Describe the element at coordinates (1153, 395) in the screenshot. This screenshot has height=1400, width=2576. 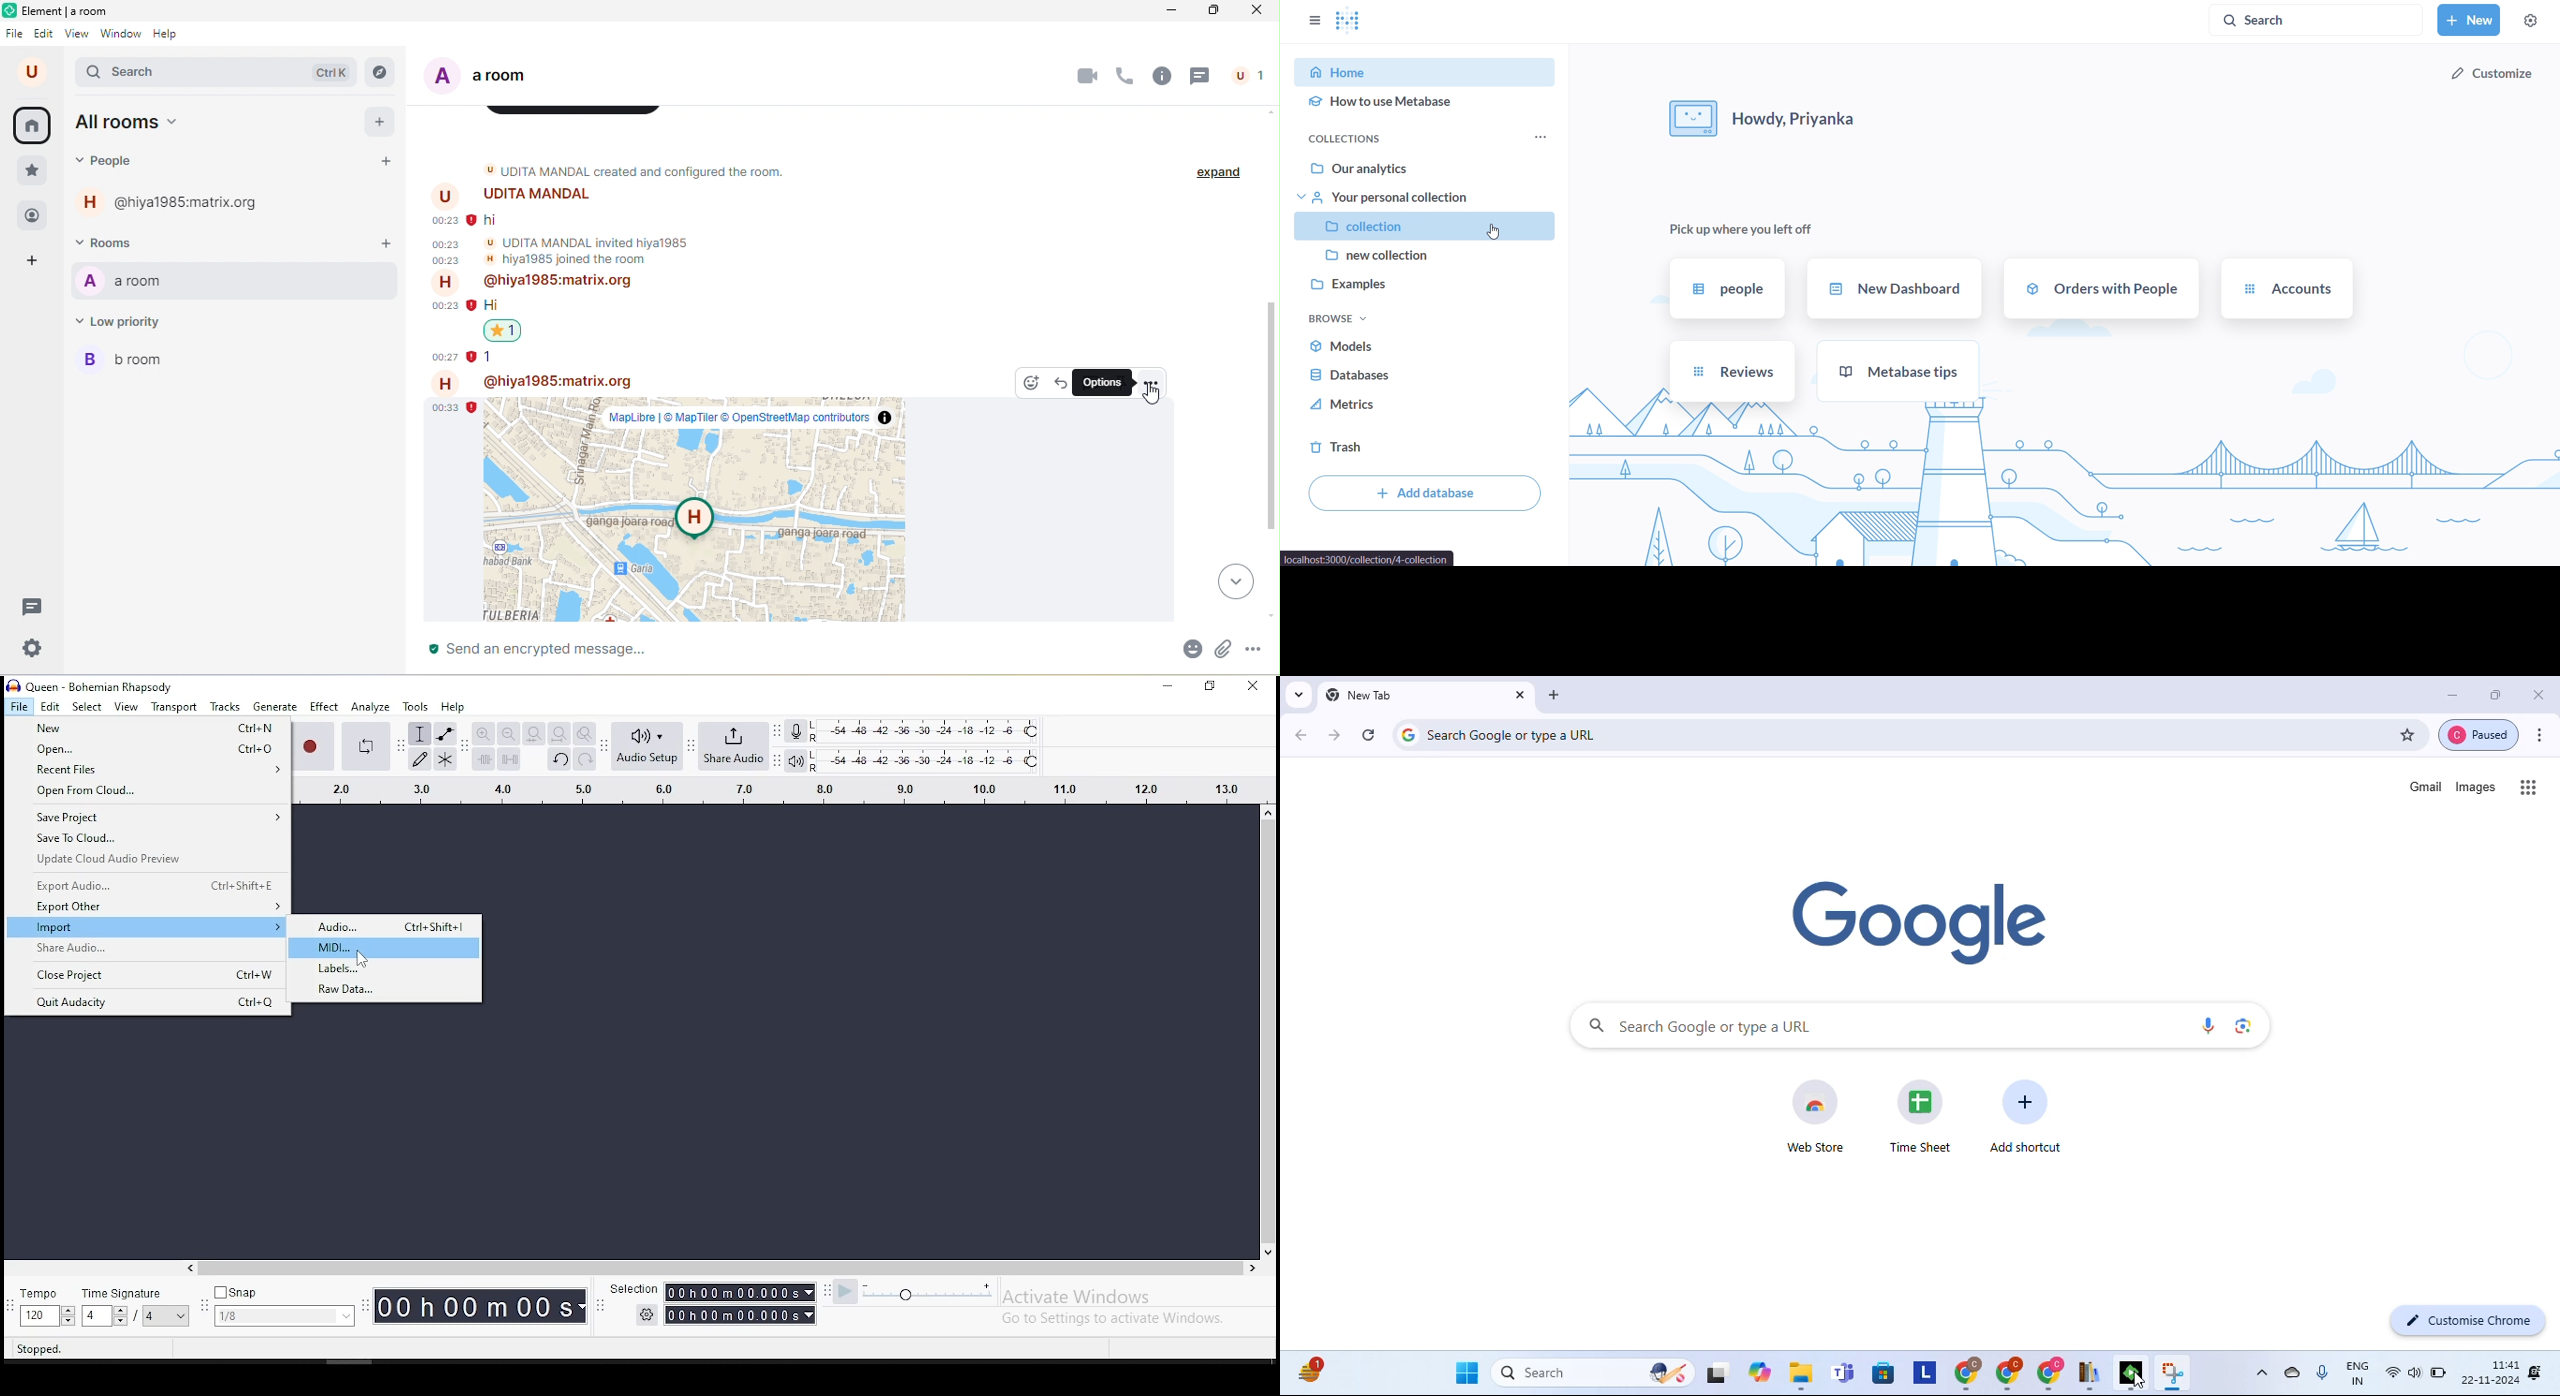
I see `cursor` at that location.